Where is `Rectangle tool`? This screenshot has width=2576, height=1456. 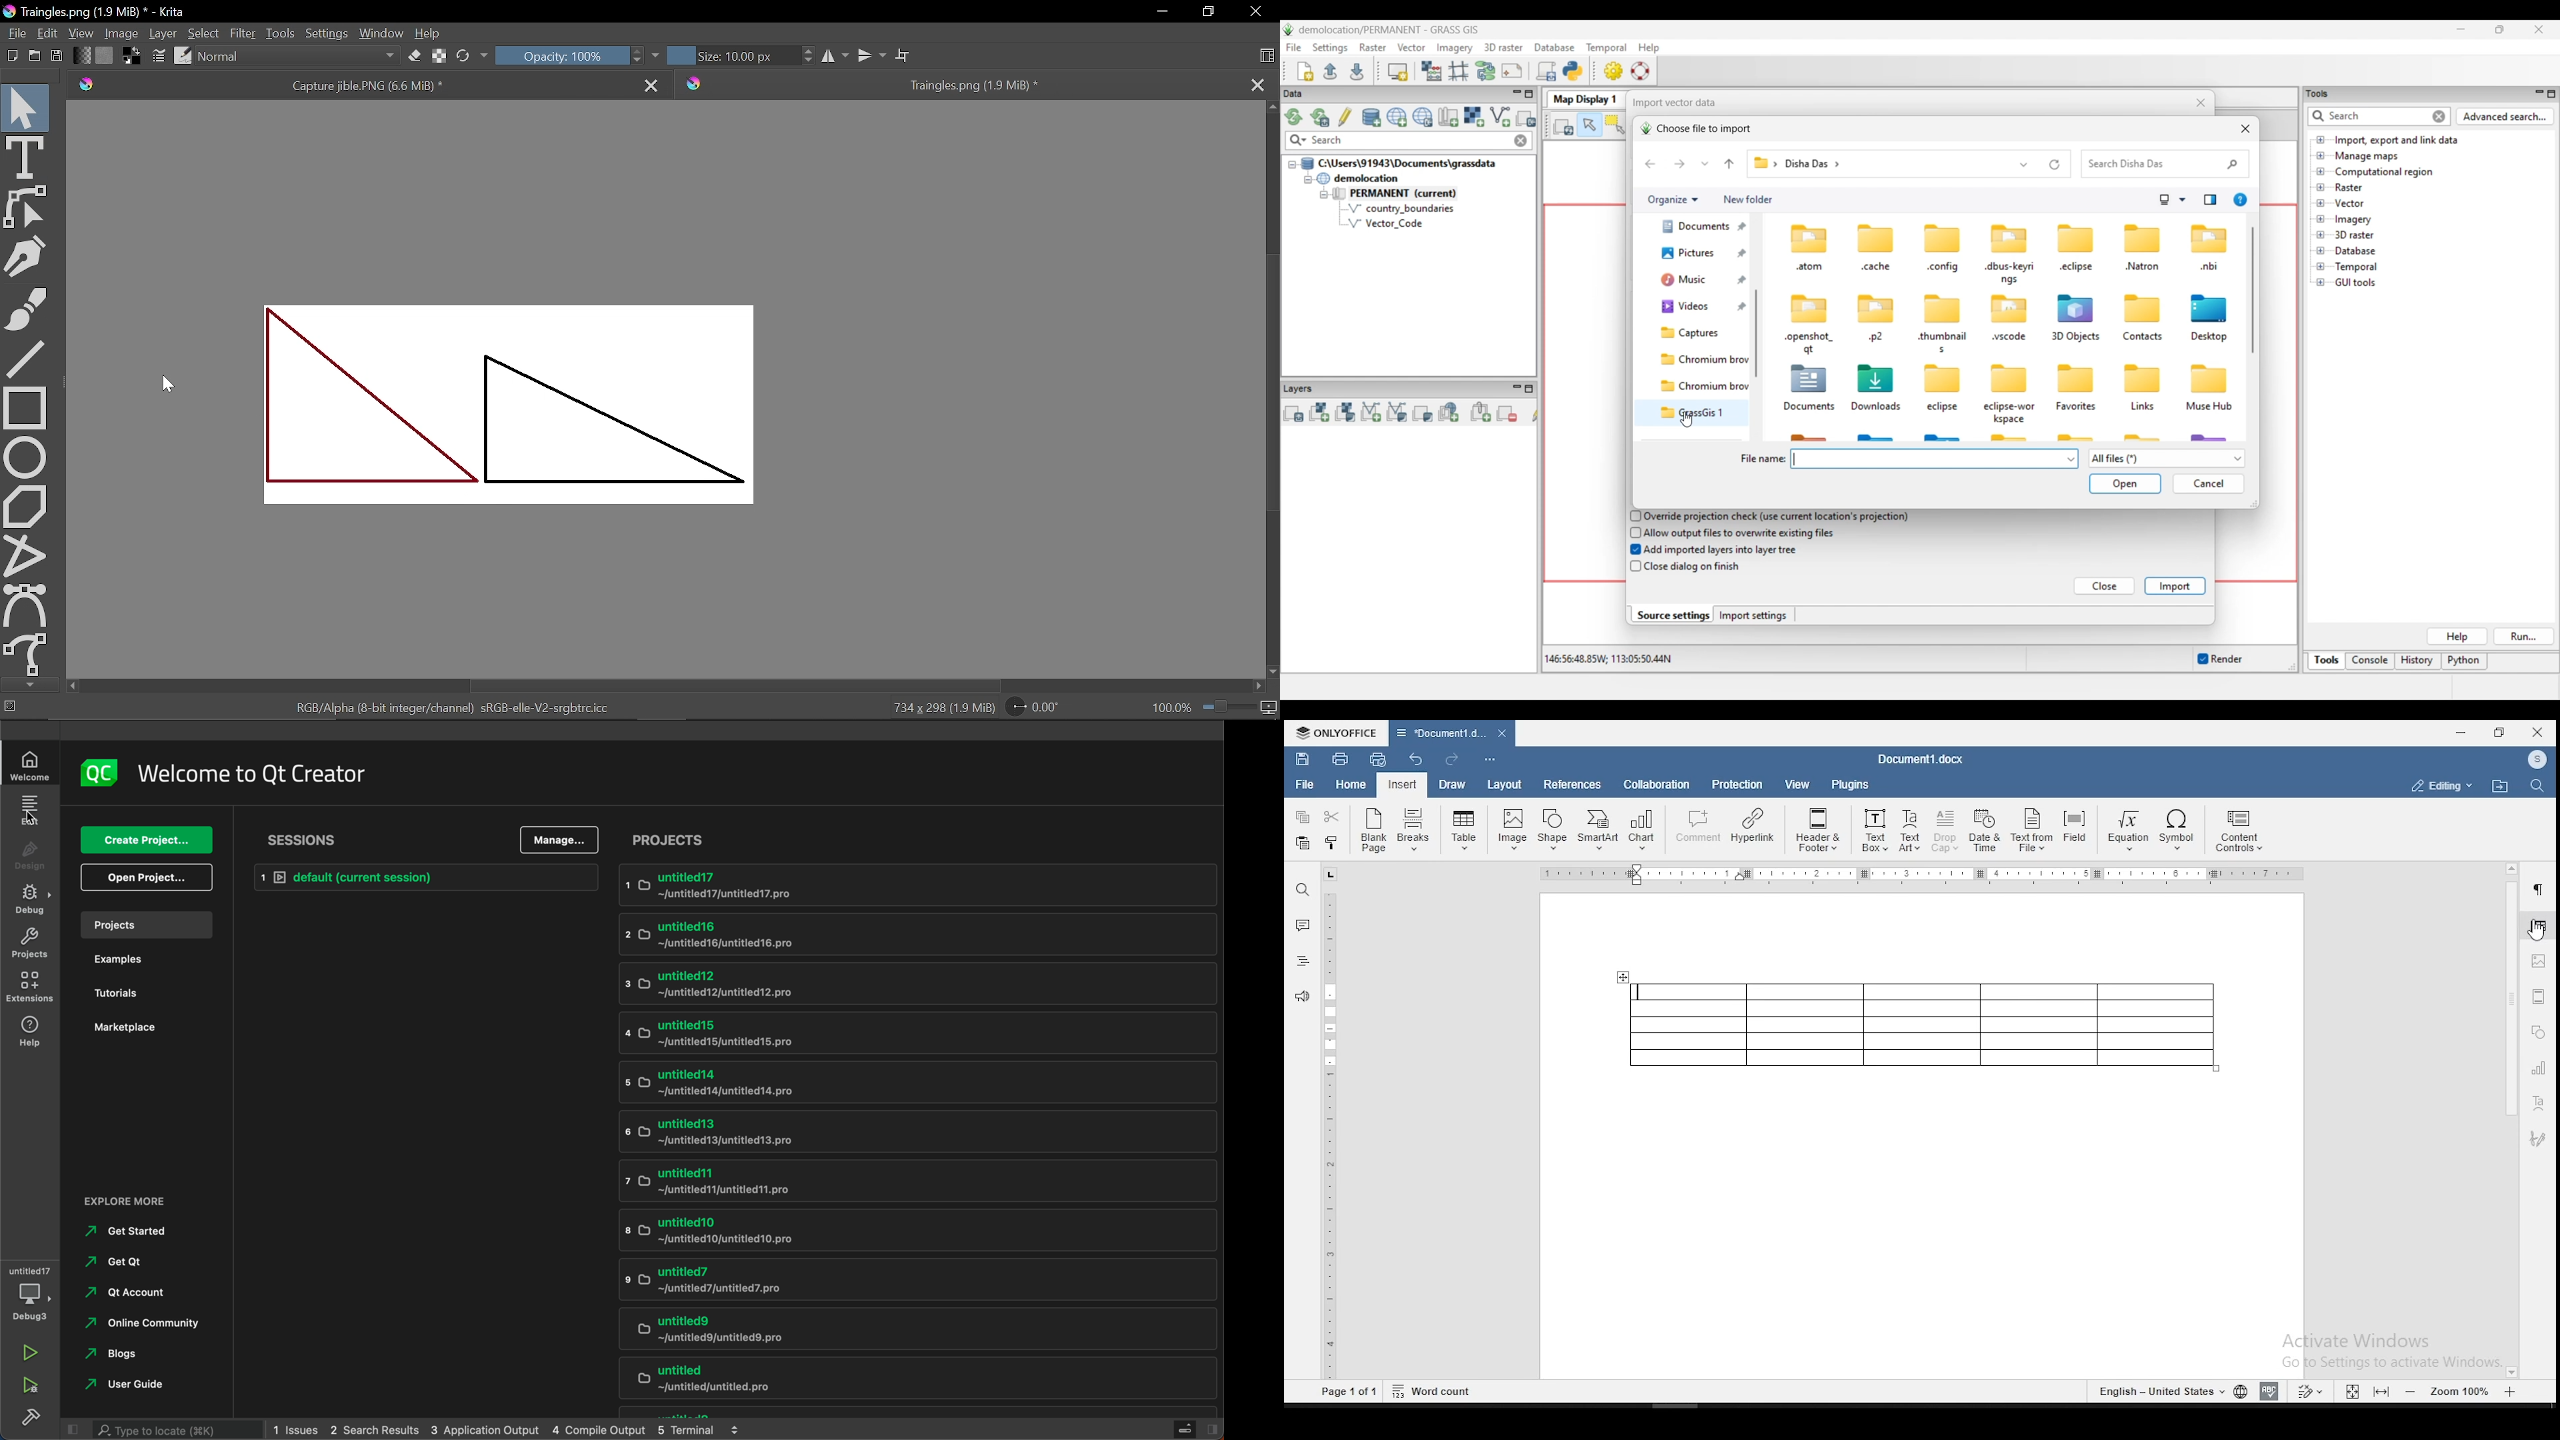 Rectangle tool is located at coordinates (24, 406).